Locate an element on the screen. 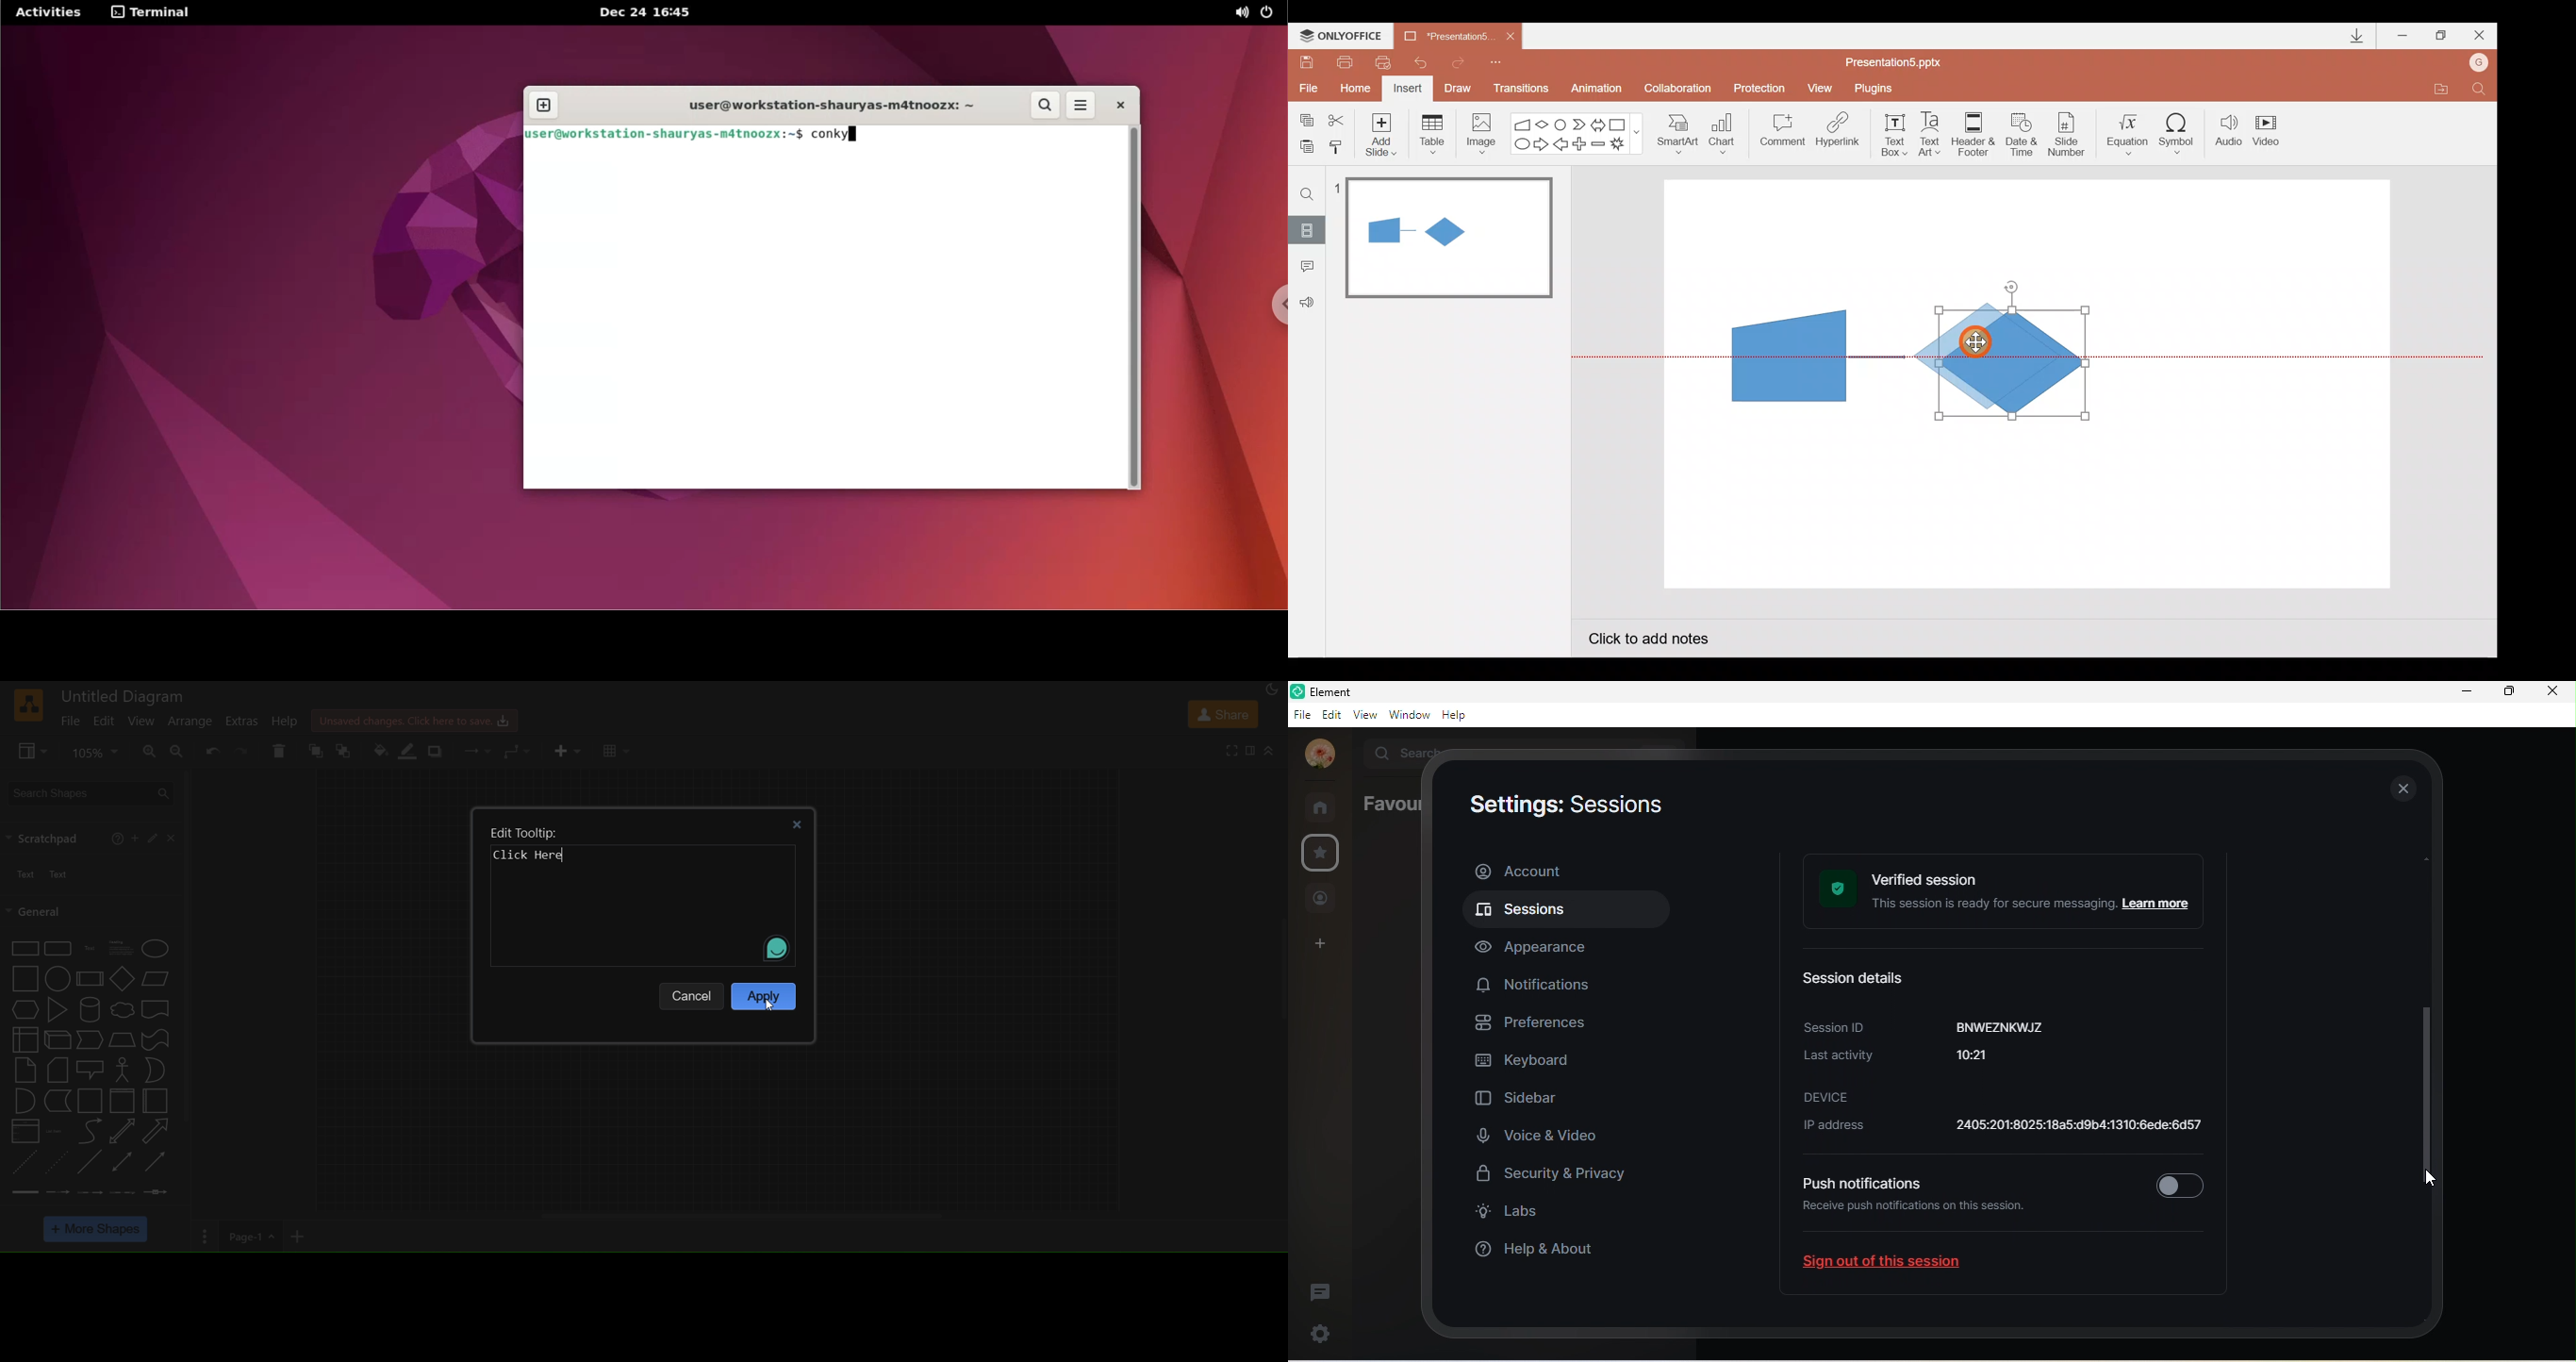  Home is located at coordinates (1352, 85).